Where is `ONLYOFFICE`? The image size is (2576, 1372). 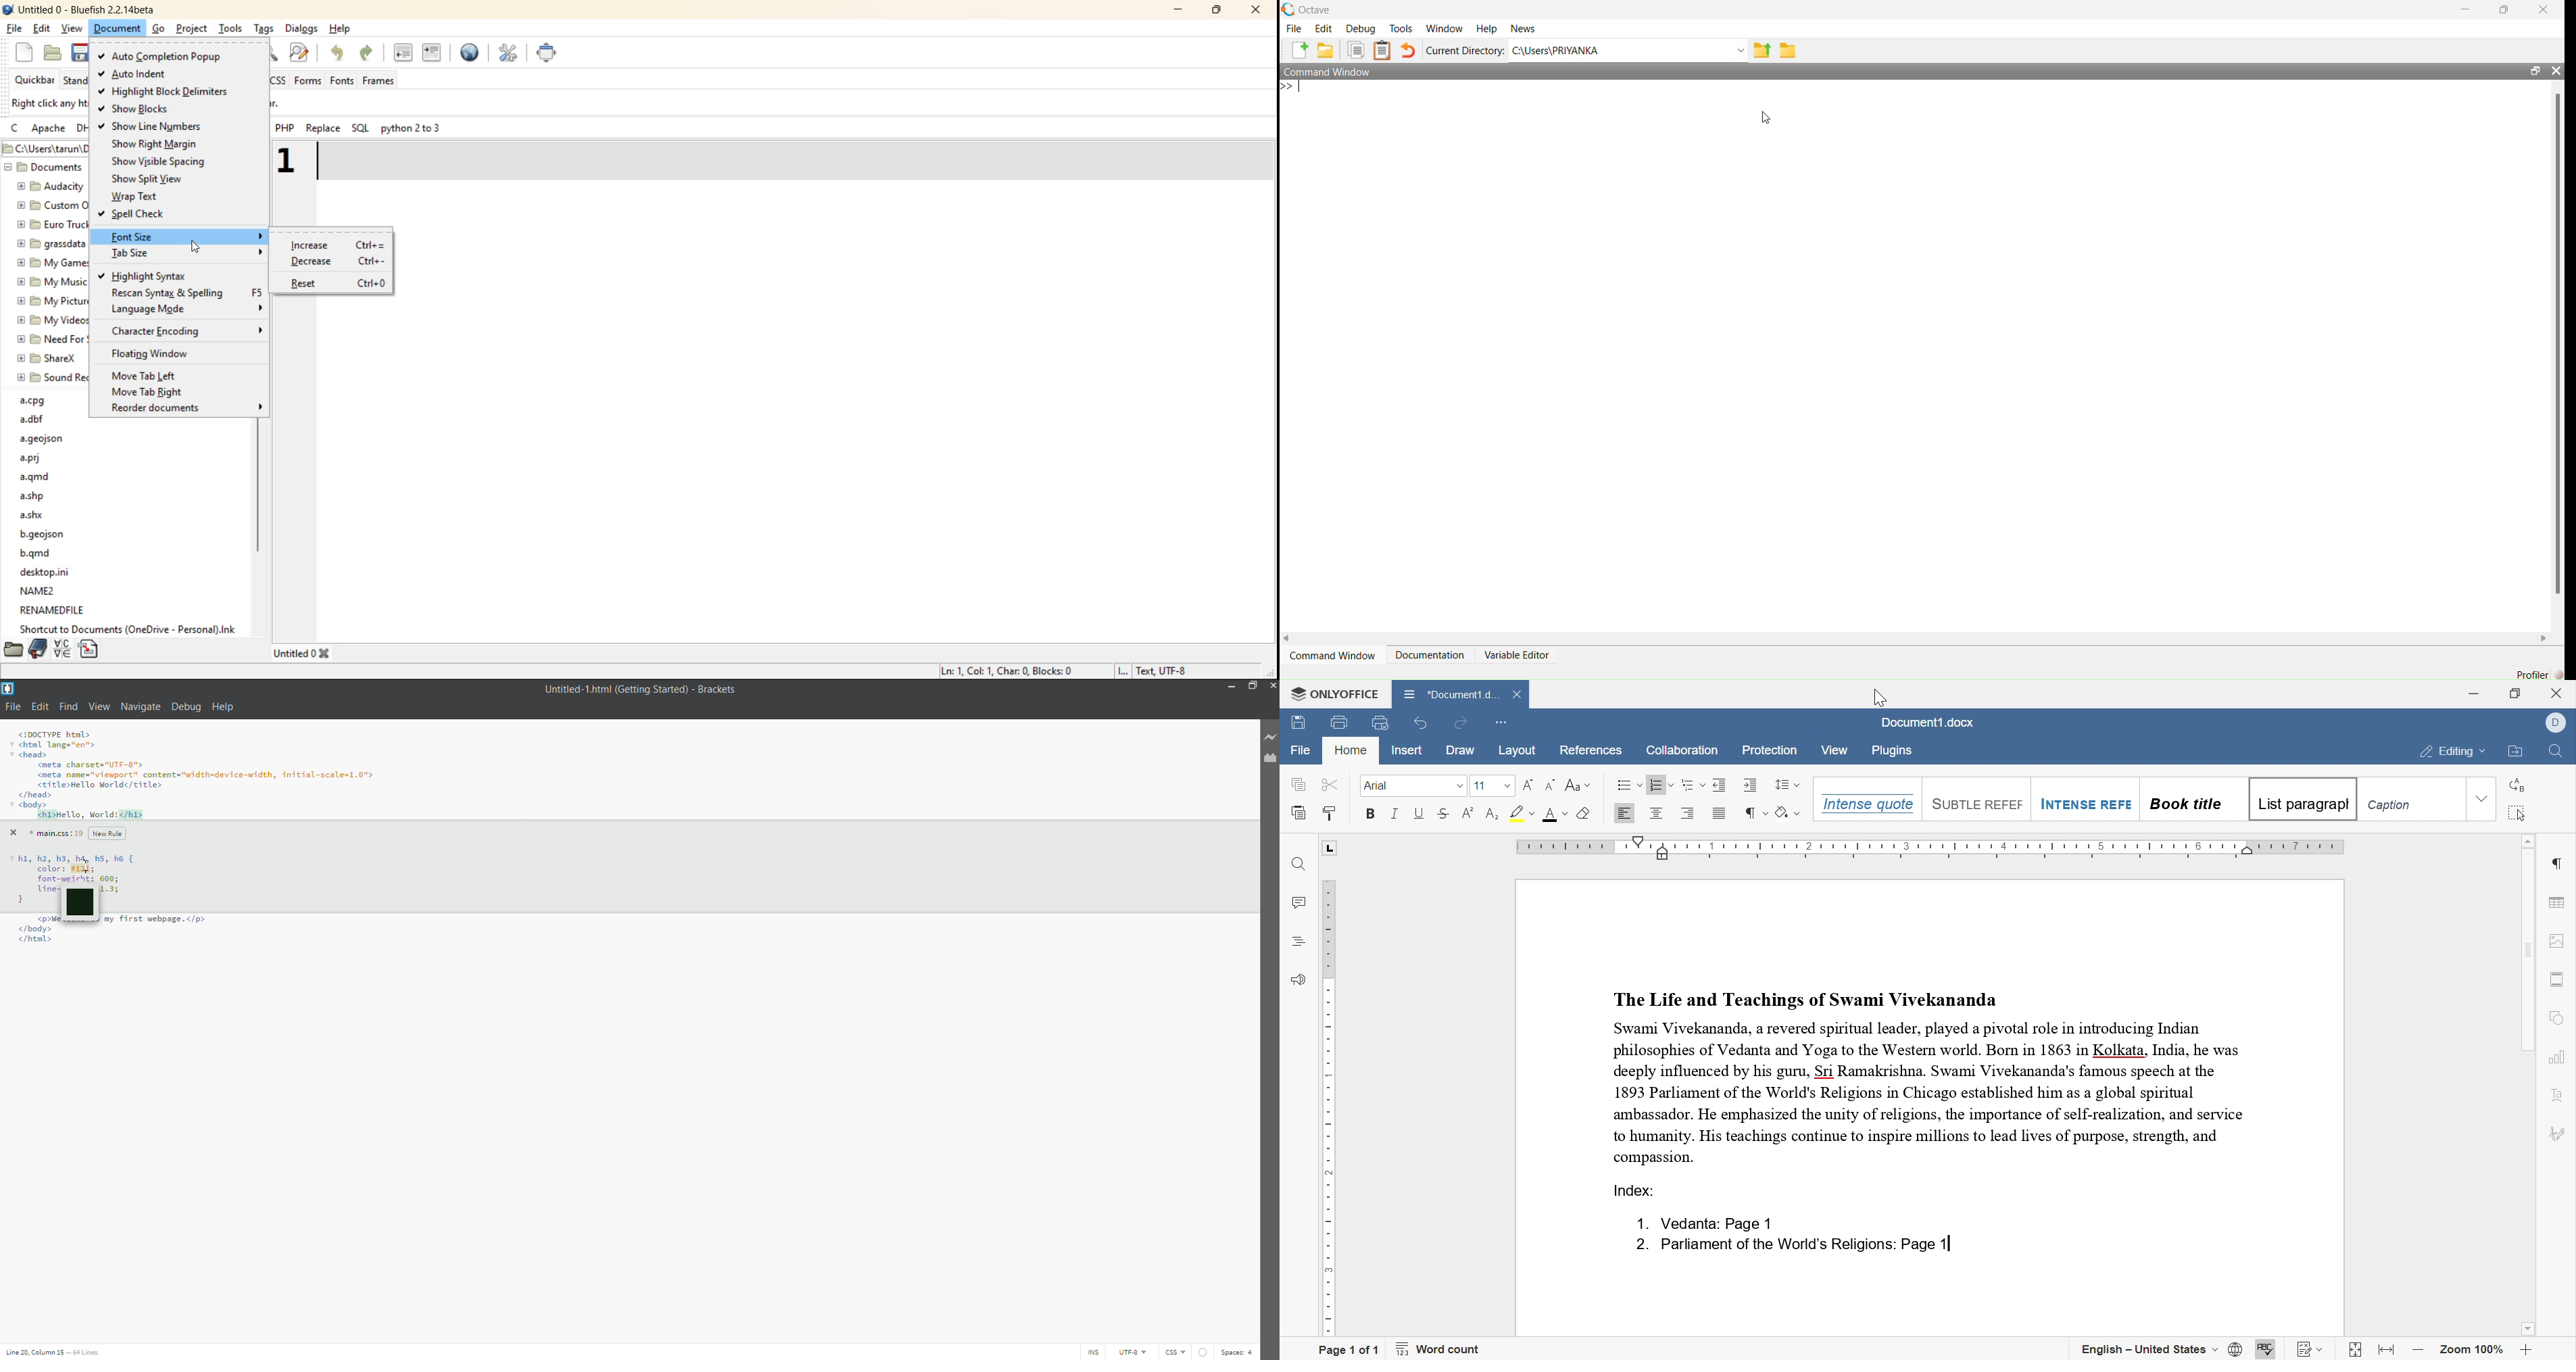
ONLYOFFICE is located at coordinates (1335, 695).